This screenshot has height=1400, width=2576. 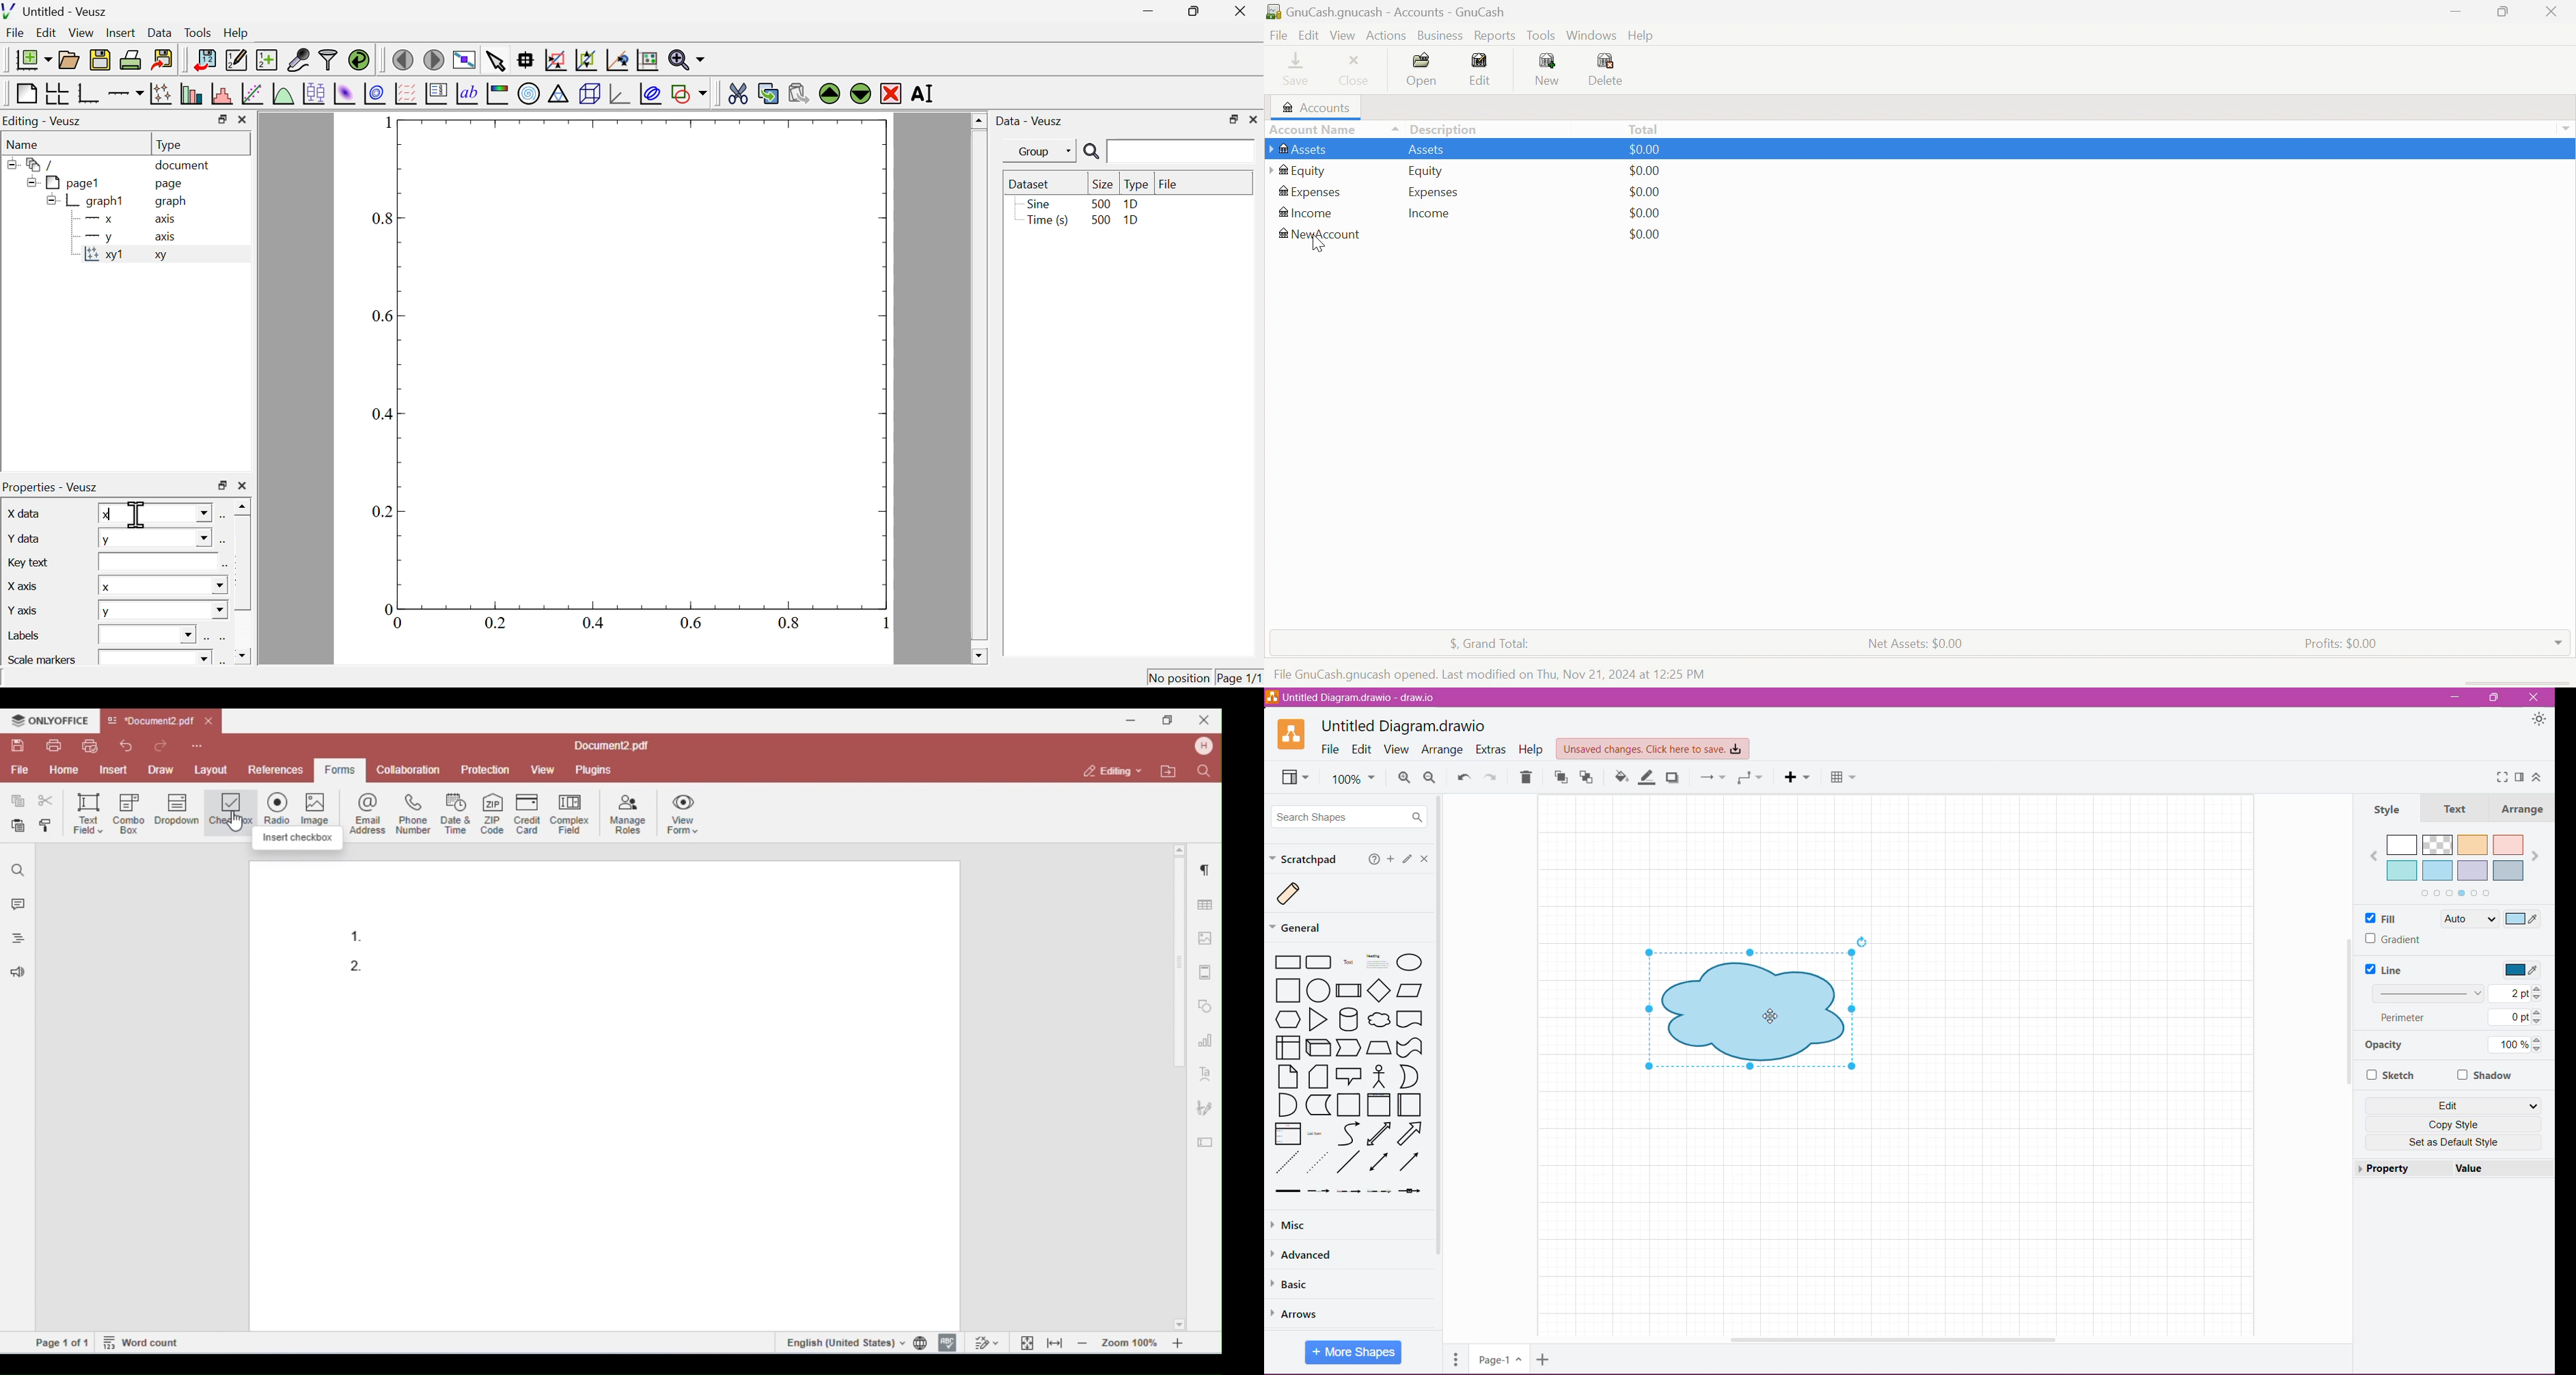 What do you see at coordinates (2538, 779) in the screenshot?
I see `Expand/Collapse` at bounding box center [2538, 779].